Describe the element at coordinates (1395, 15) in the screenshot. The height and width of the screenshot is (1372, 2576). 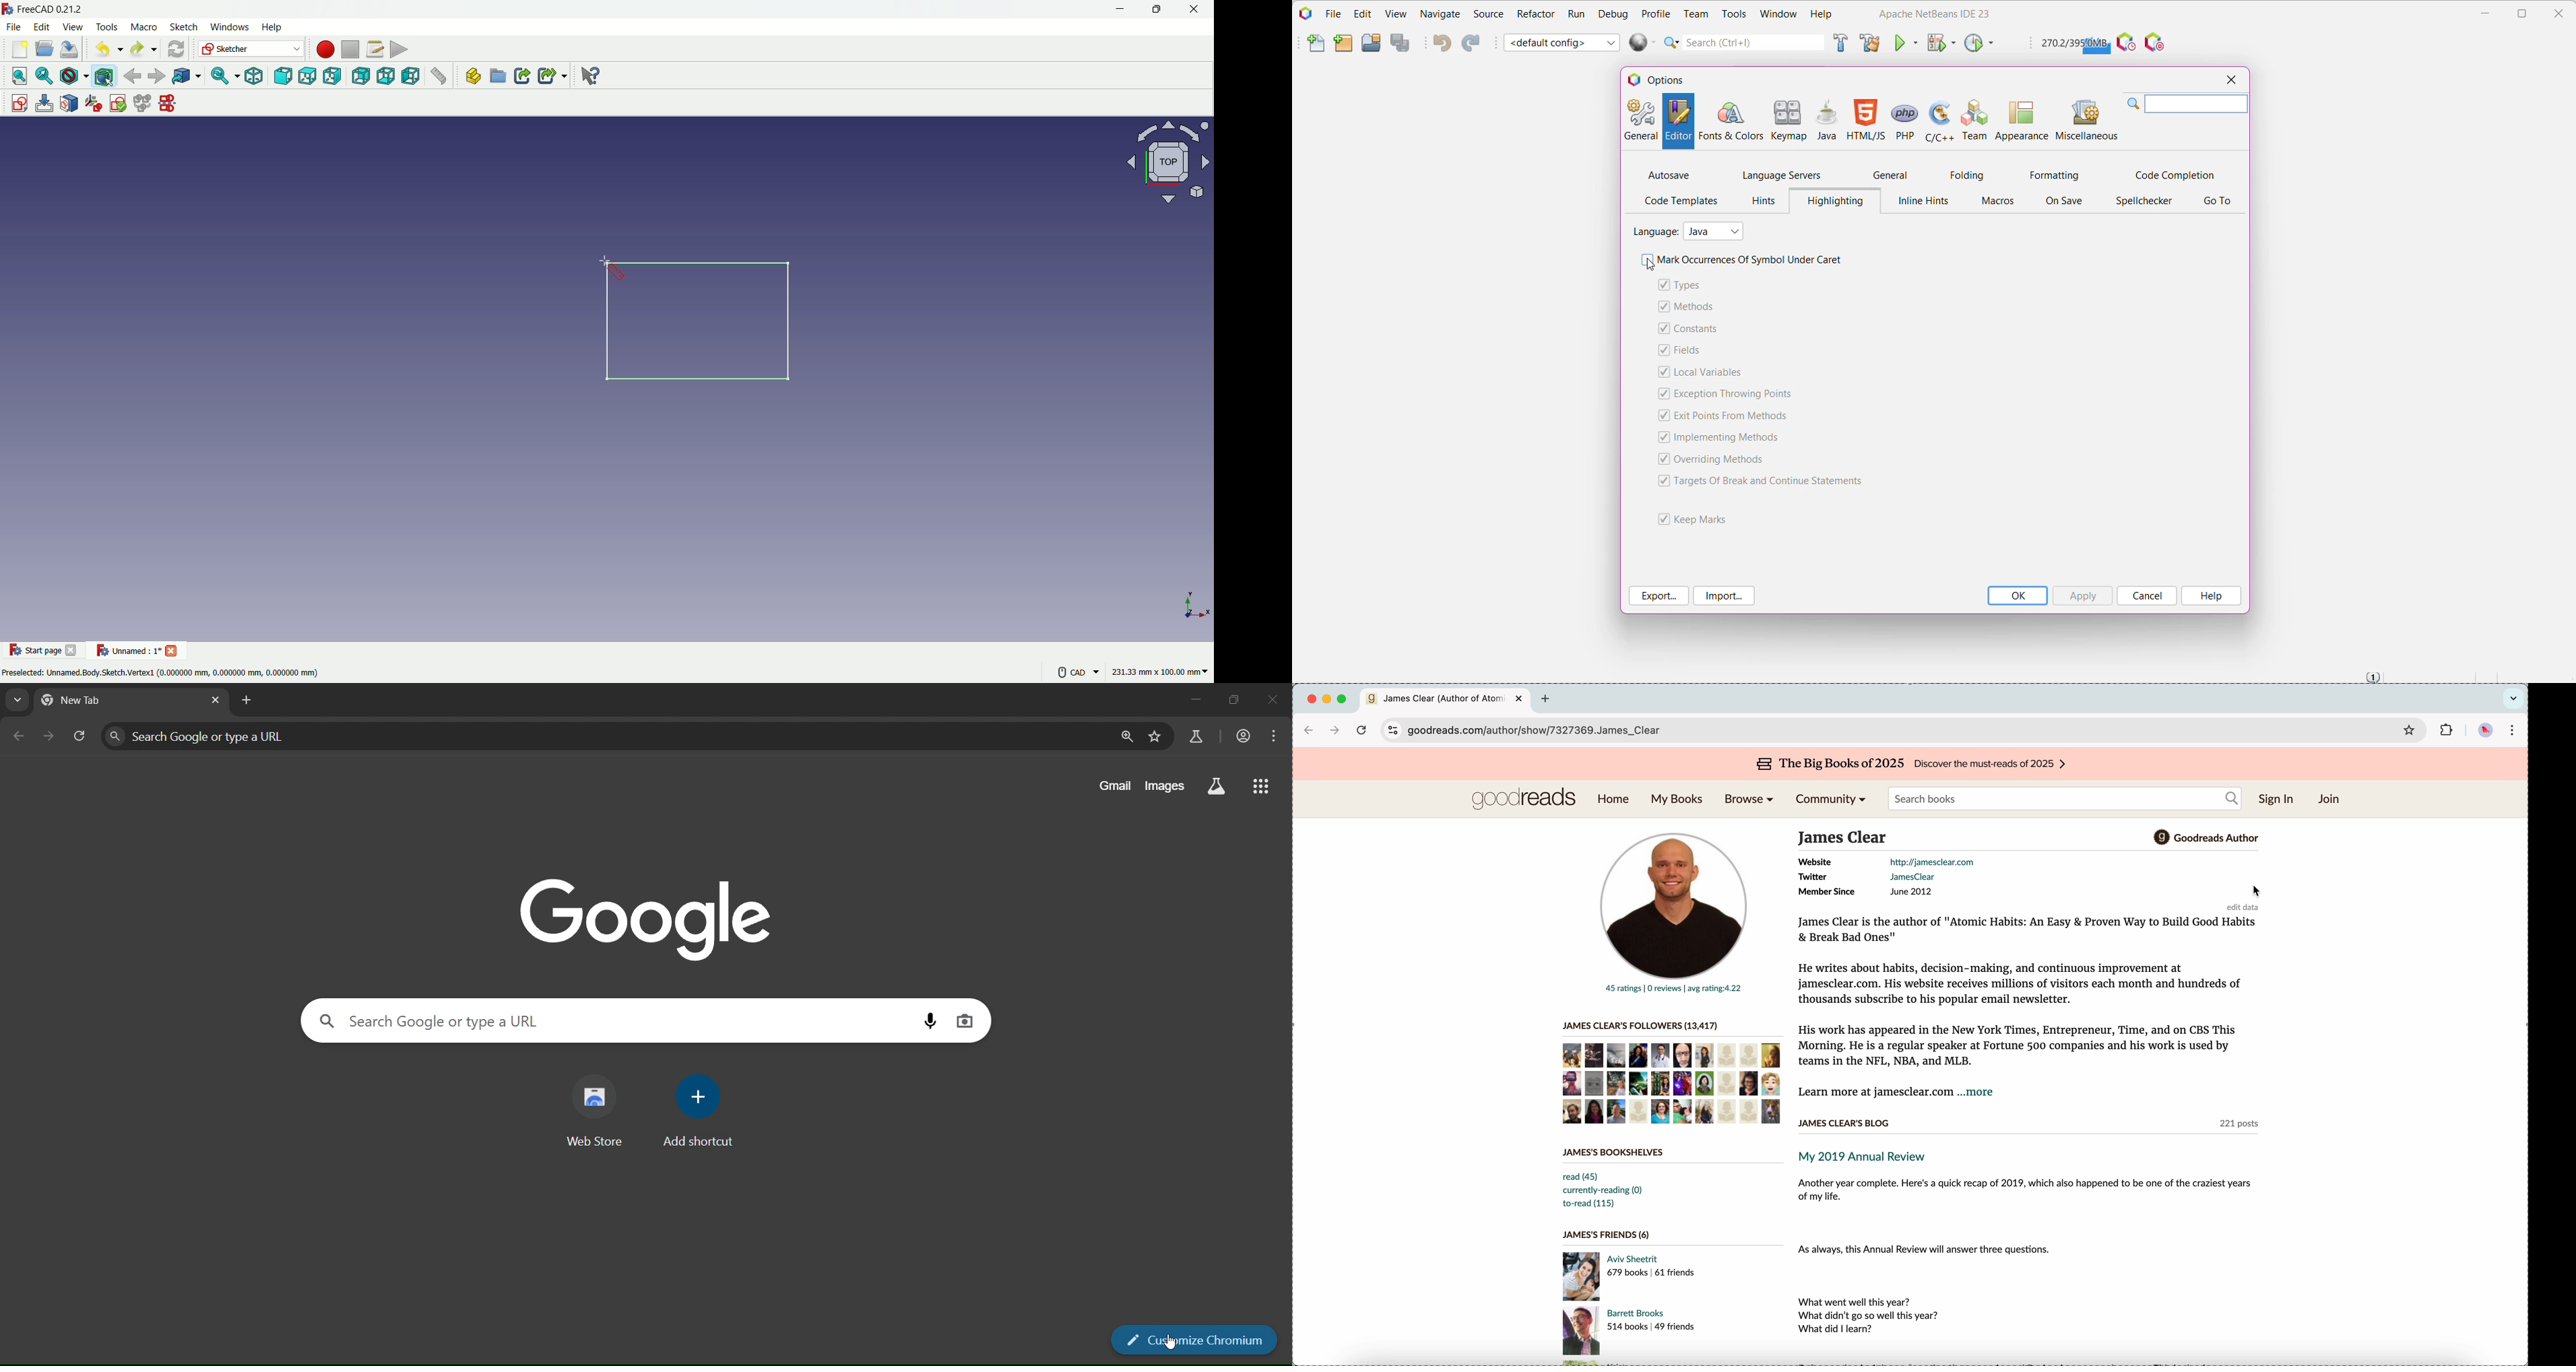
I see `View` at that location.